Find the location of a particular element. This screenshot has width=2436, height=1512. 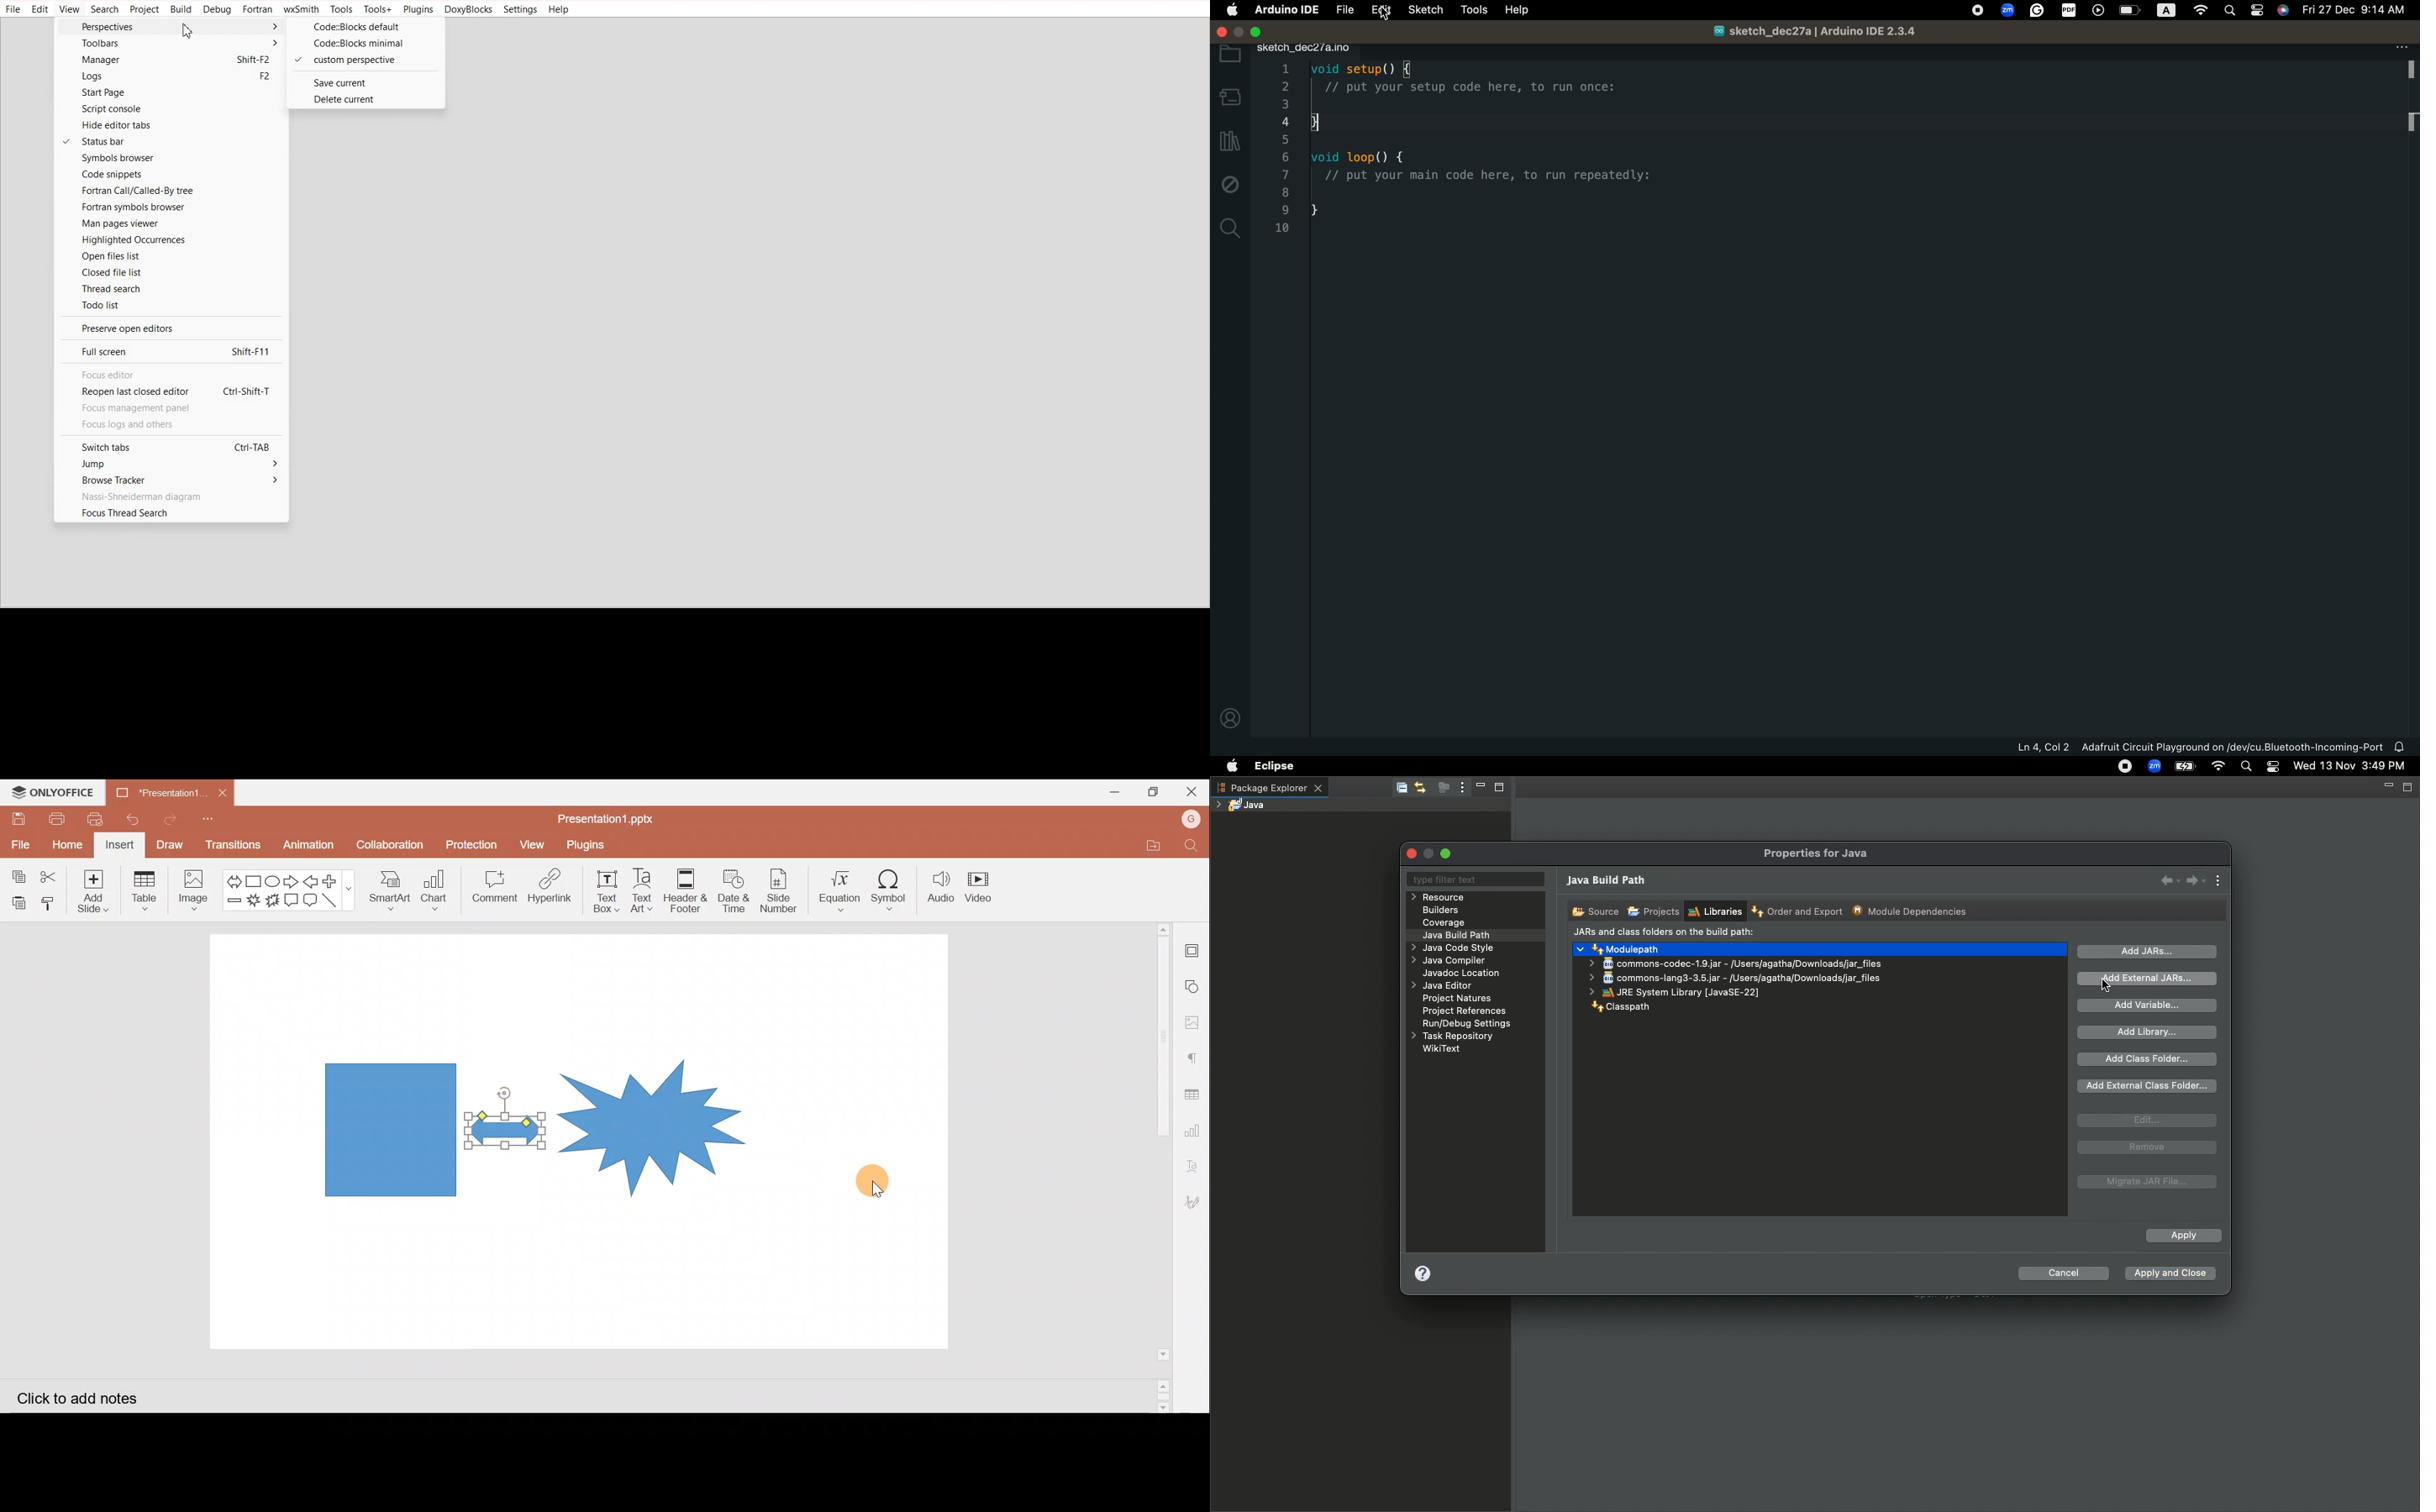

Image settings is located at coordinates (1194, 1022).